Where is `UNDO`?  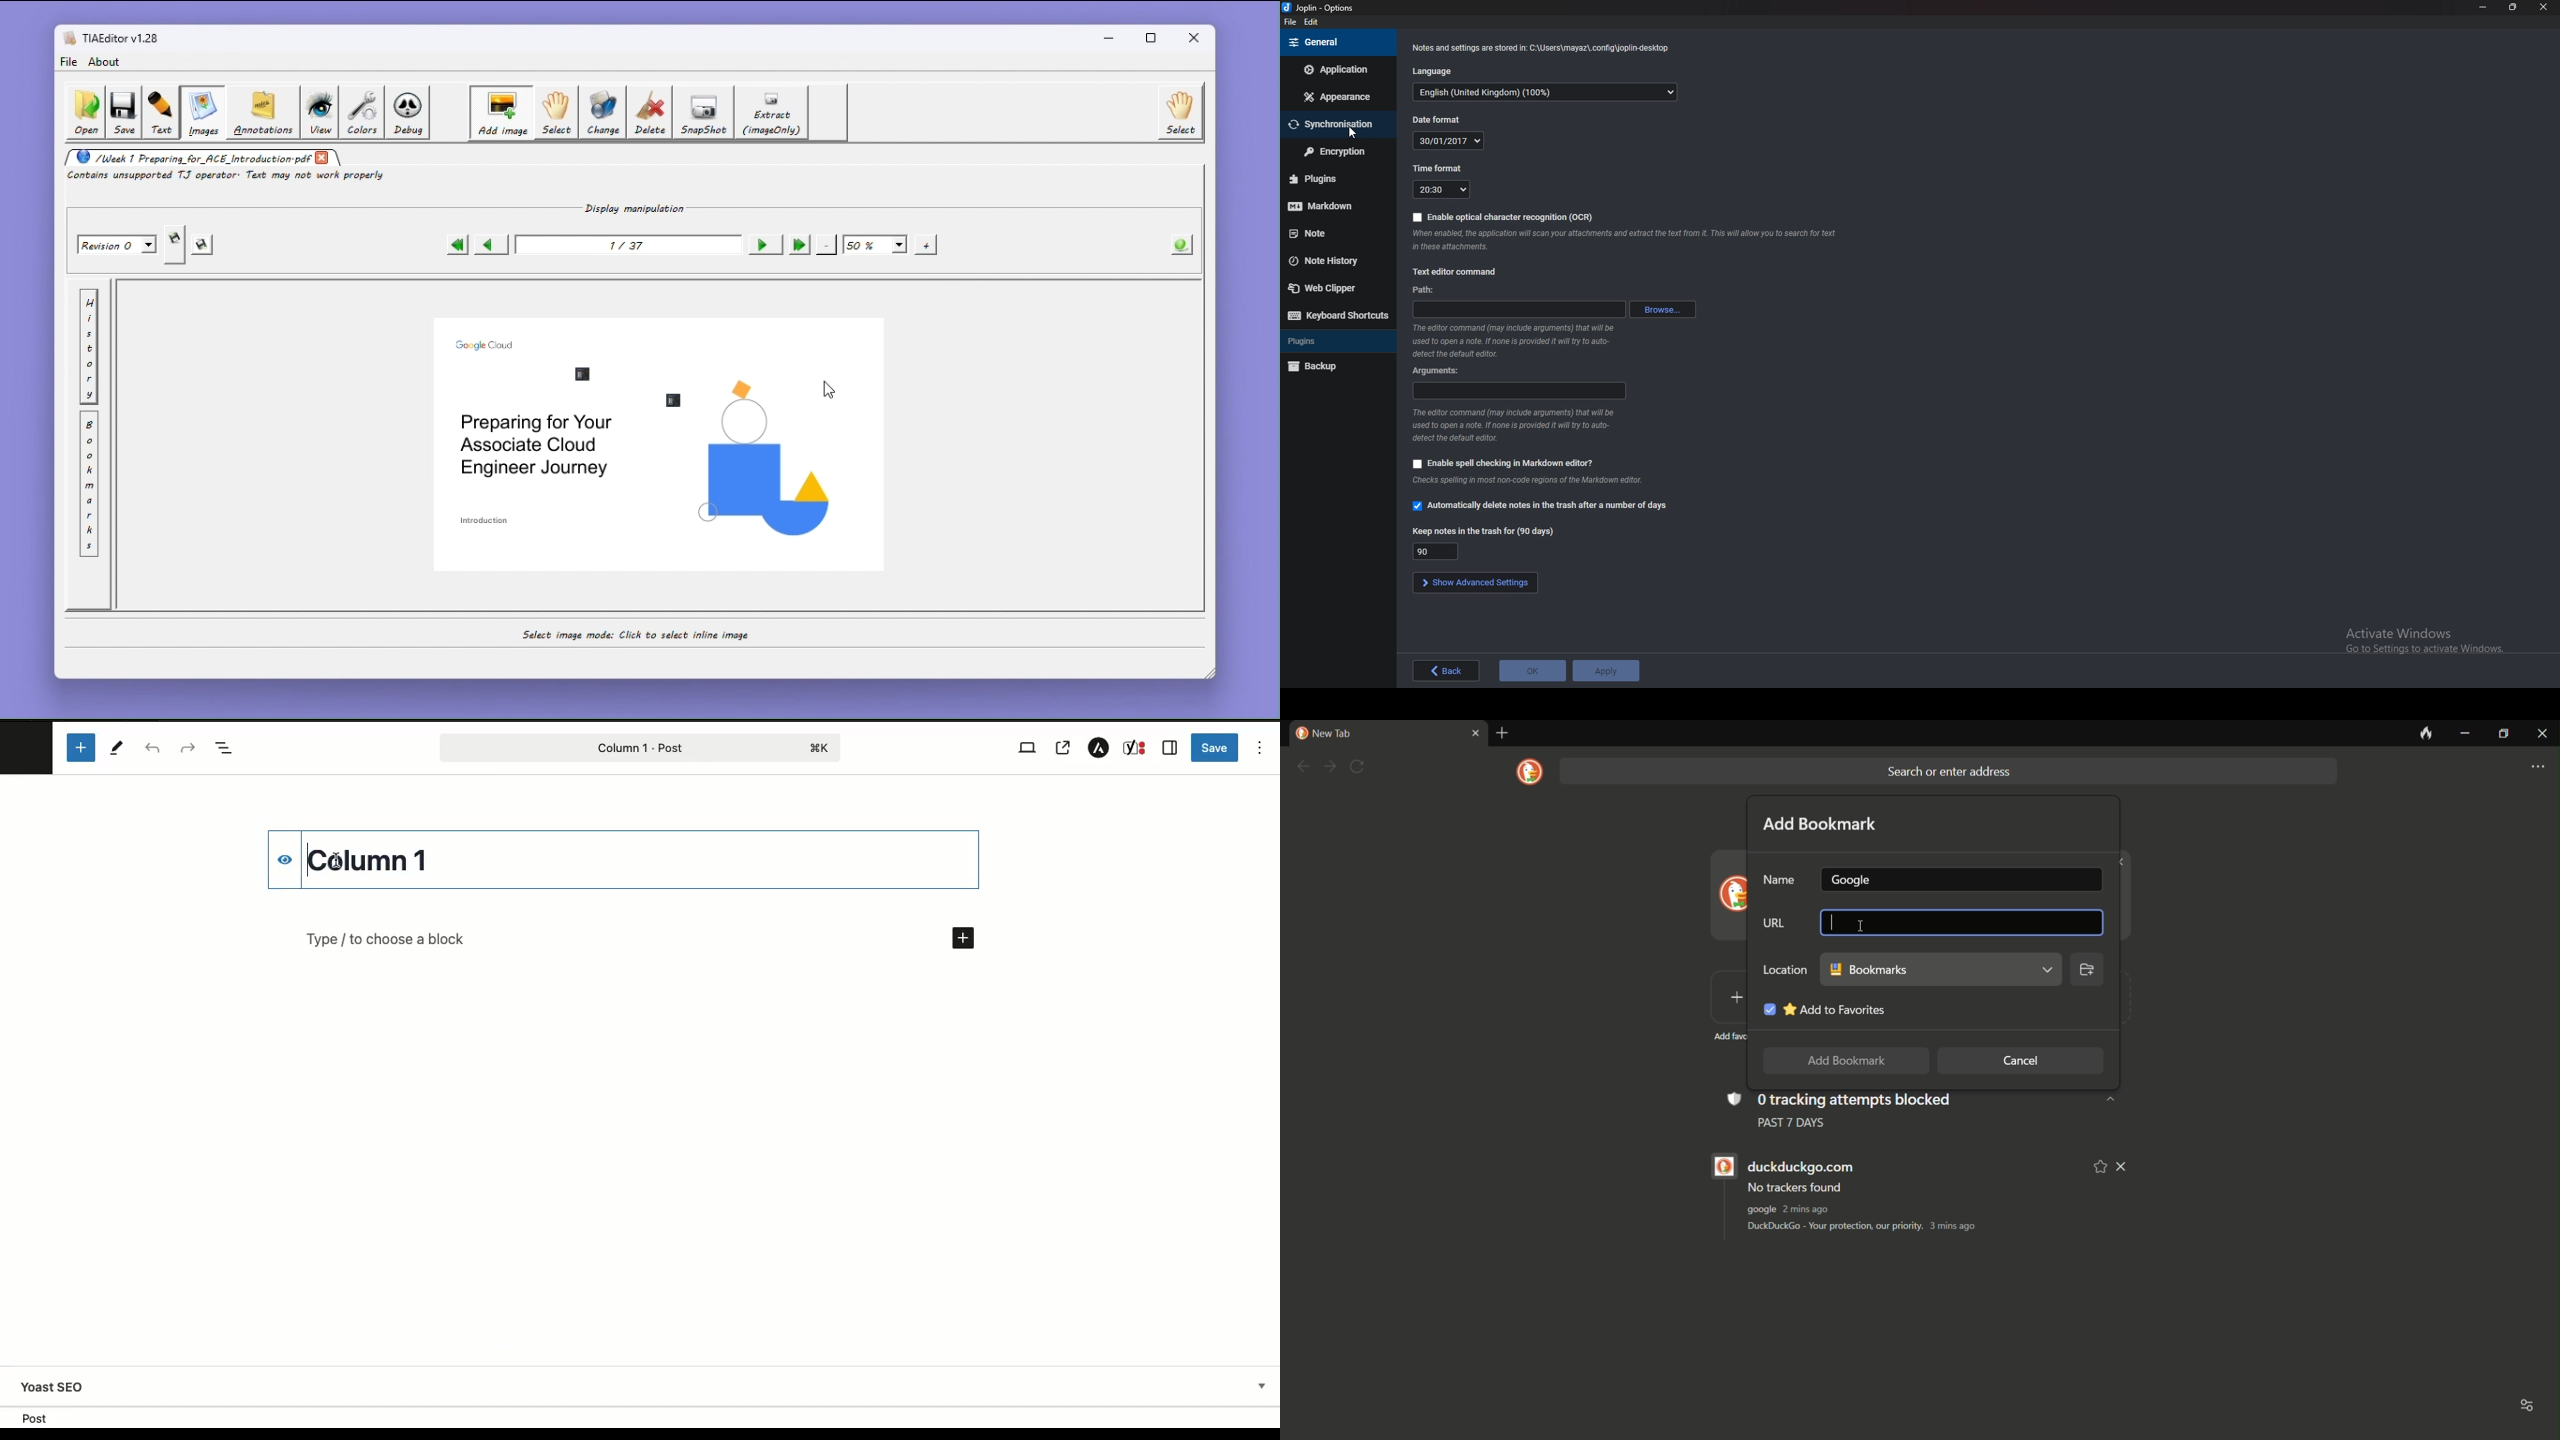
UNDO is located at coordinates (152, 749).